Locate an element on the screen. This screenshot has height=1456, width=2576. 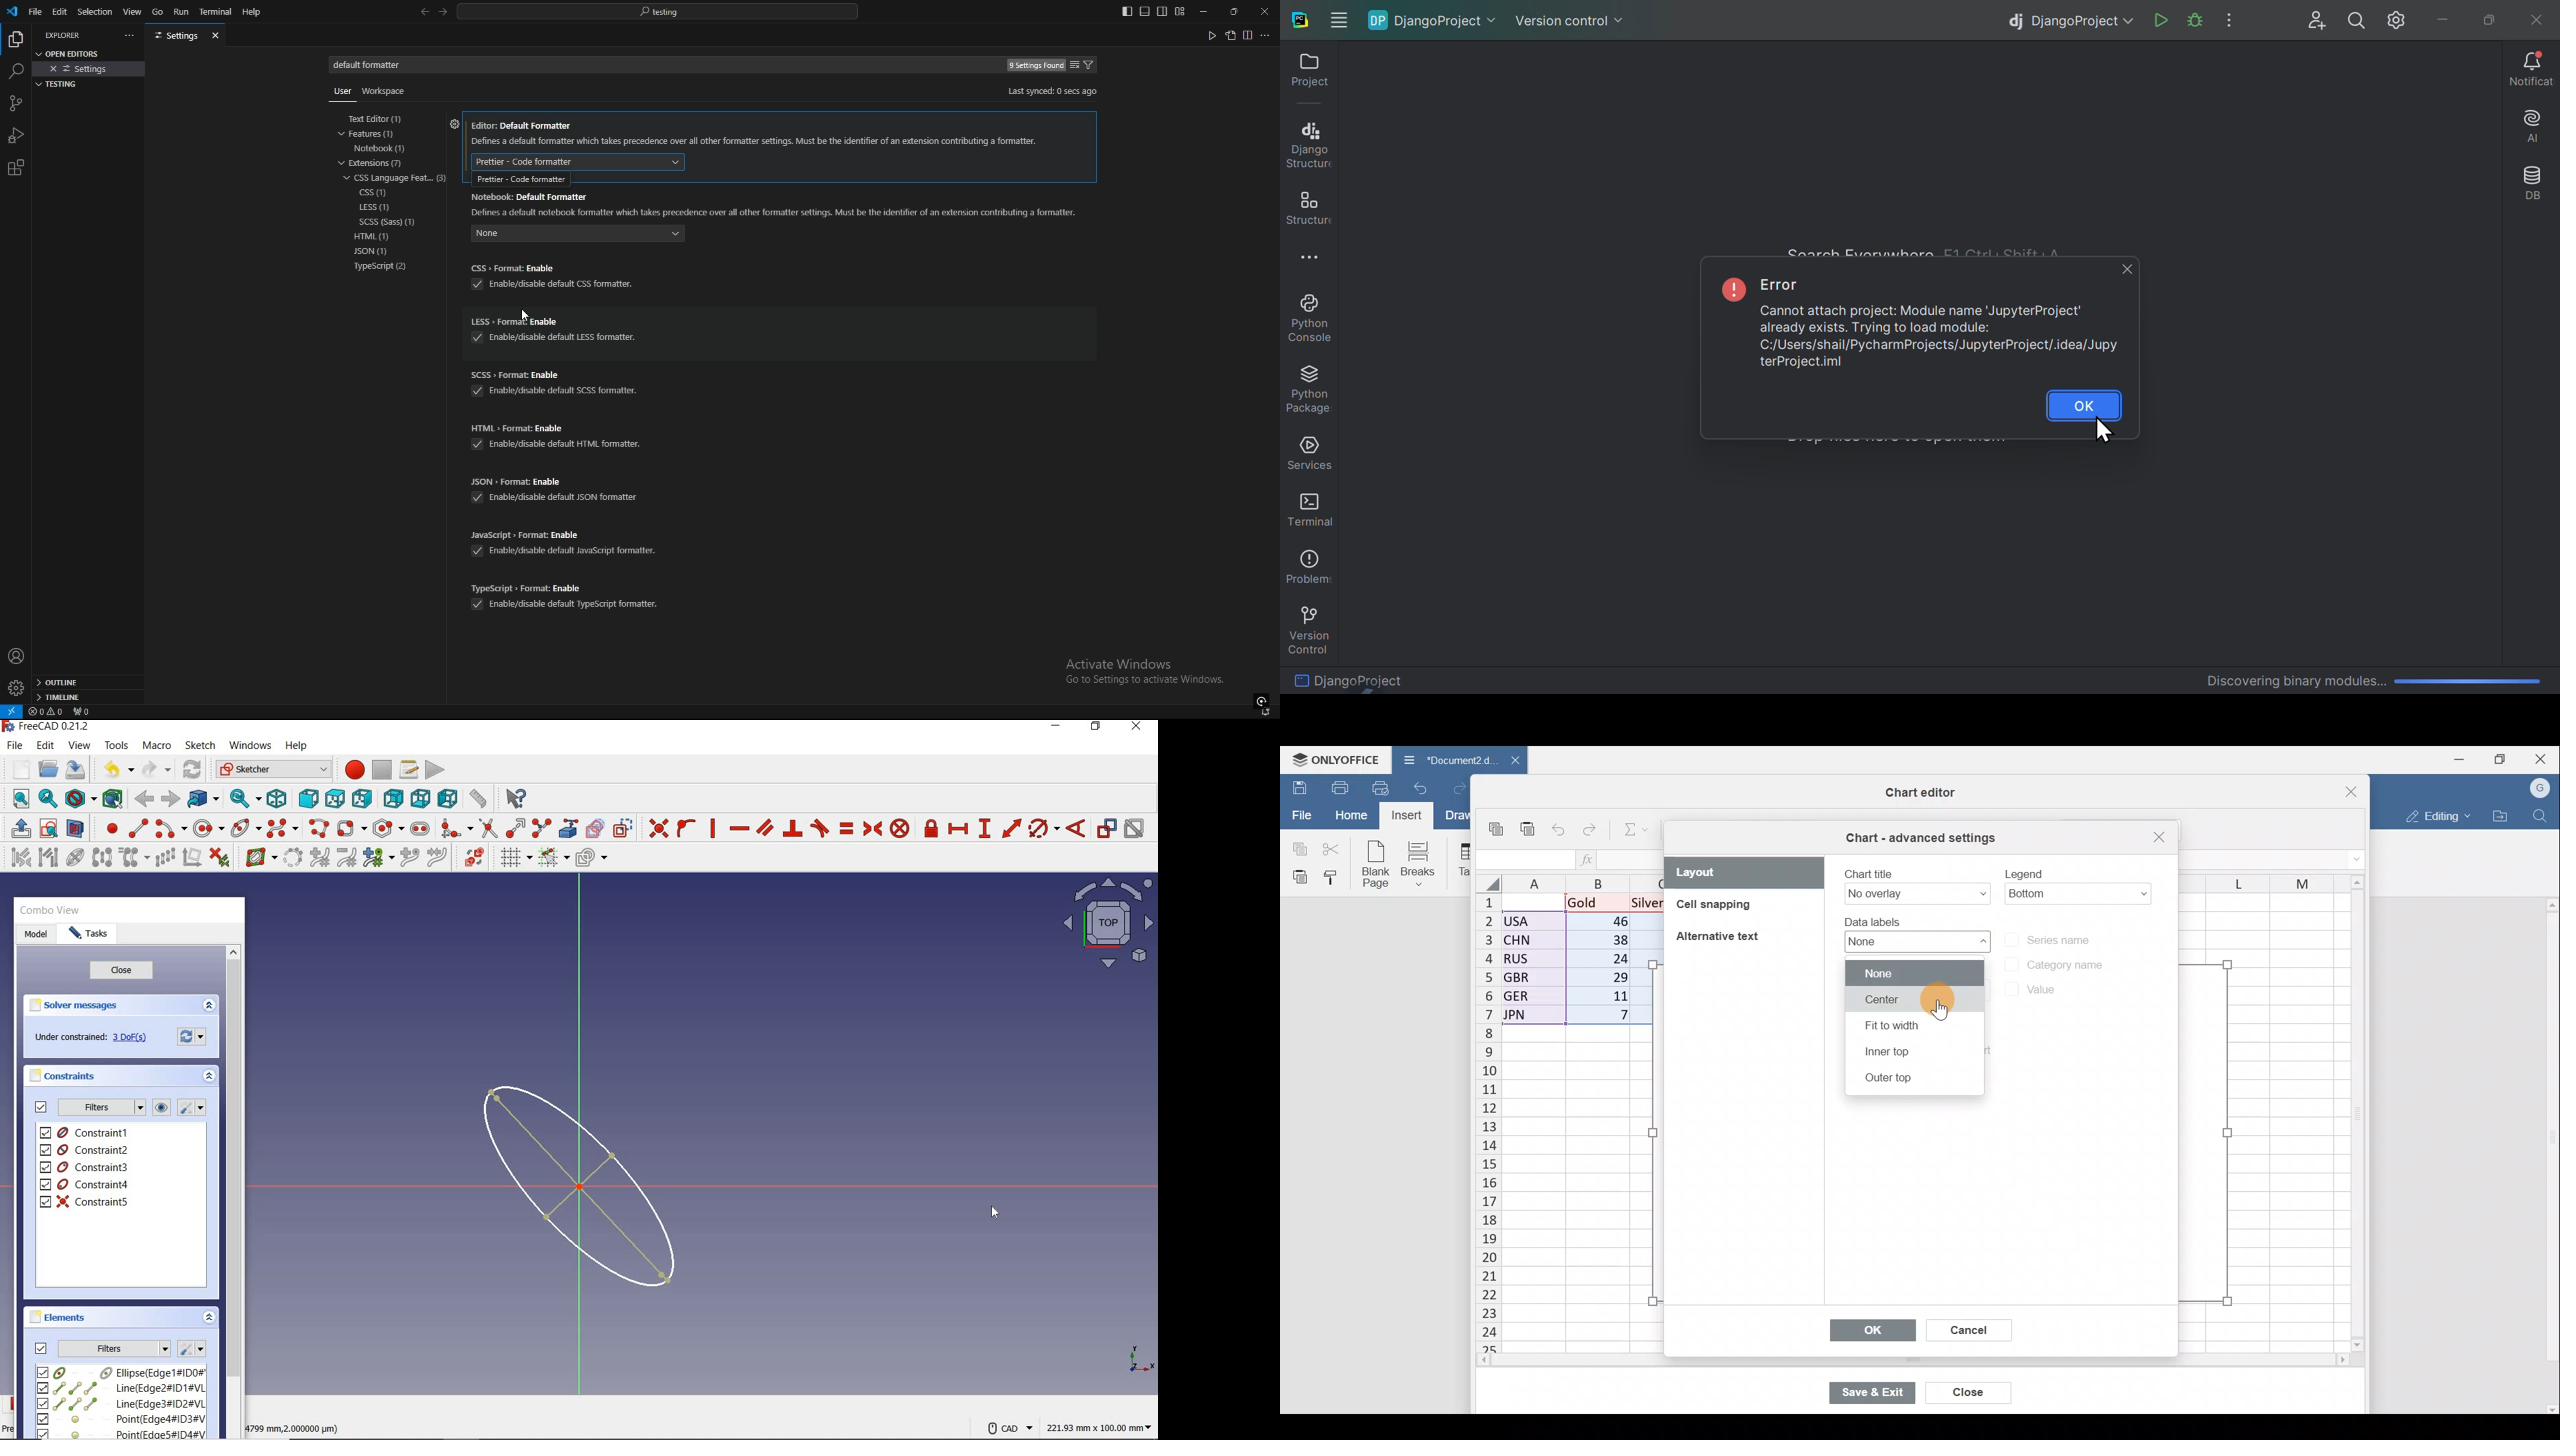
file is located at coordinates (35, 11).